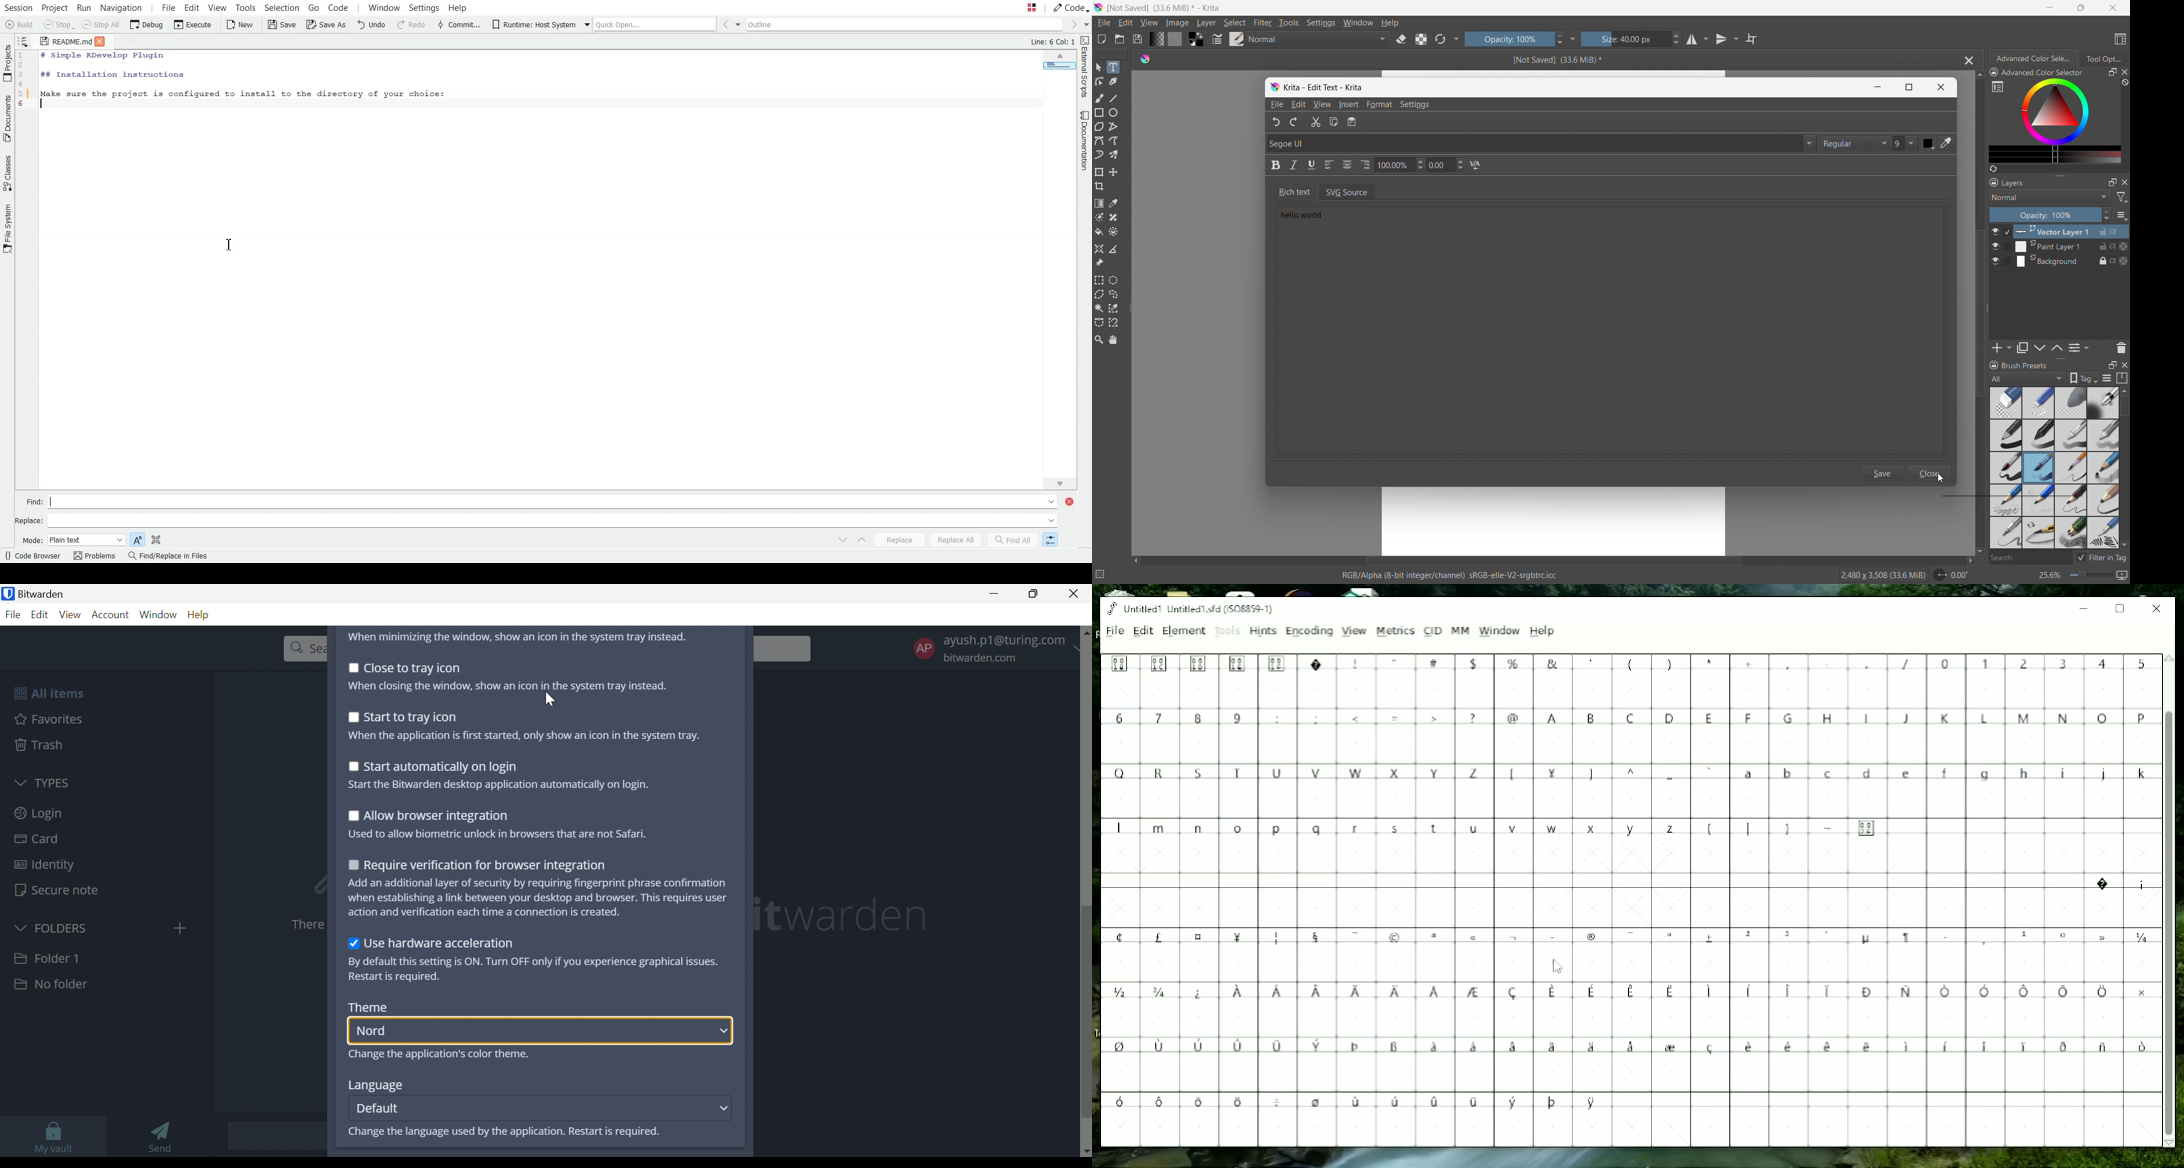  Describe the element at coordinates (2065, 261) in the screenshot. I see `Background` at that location.